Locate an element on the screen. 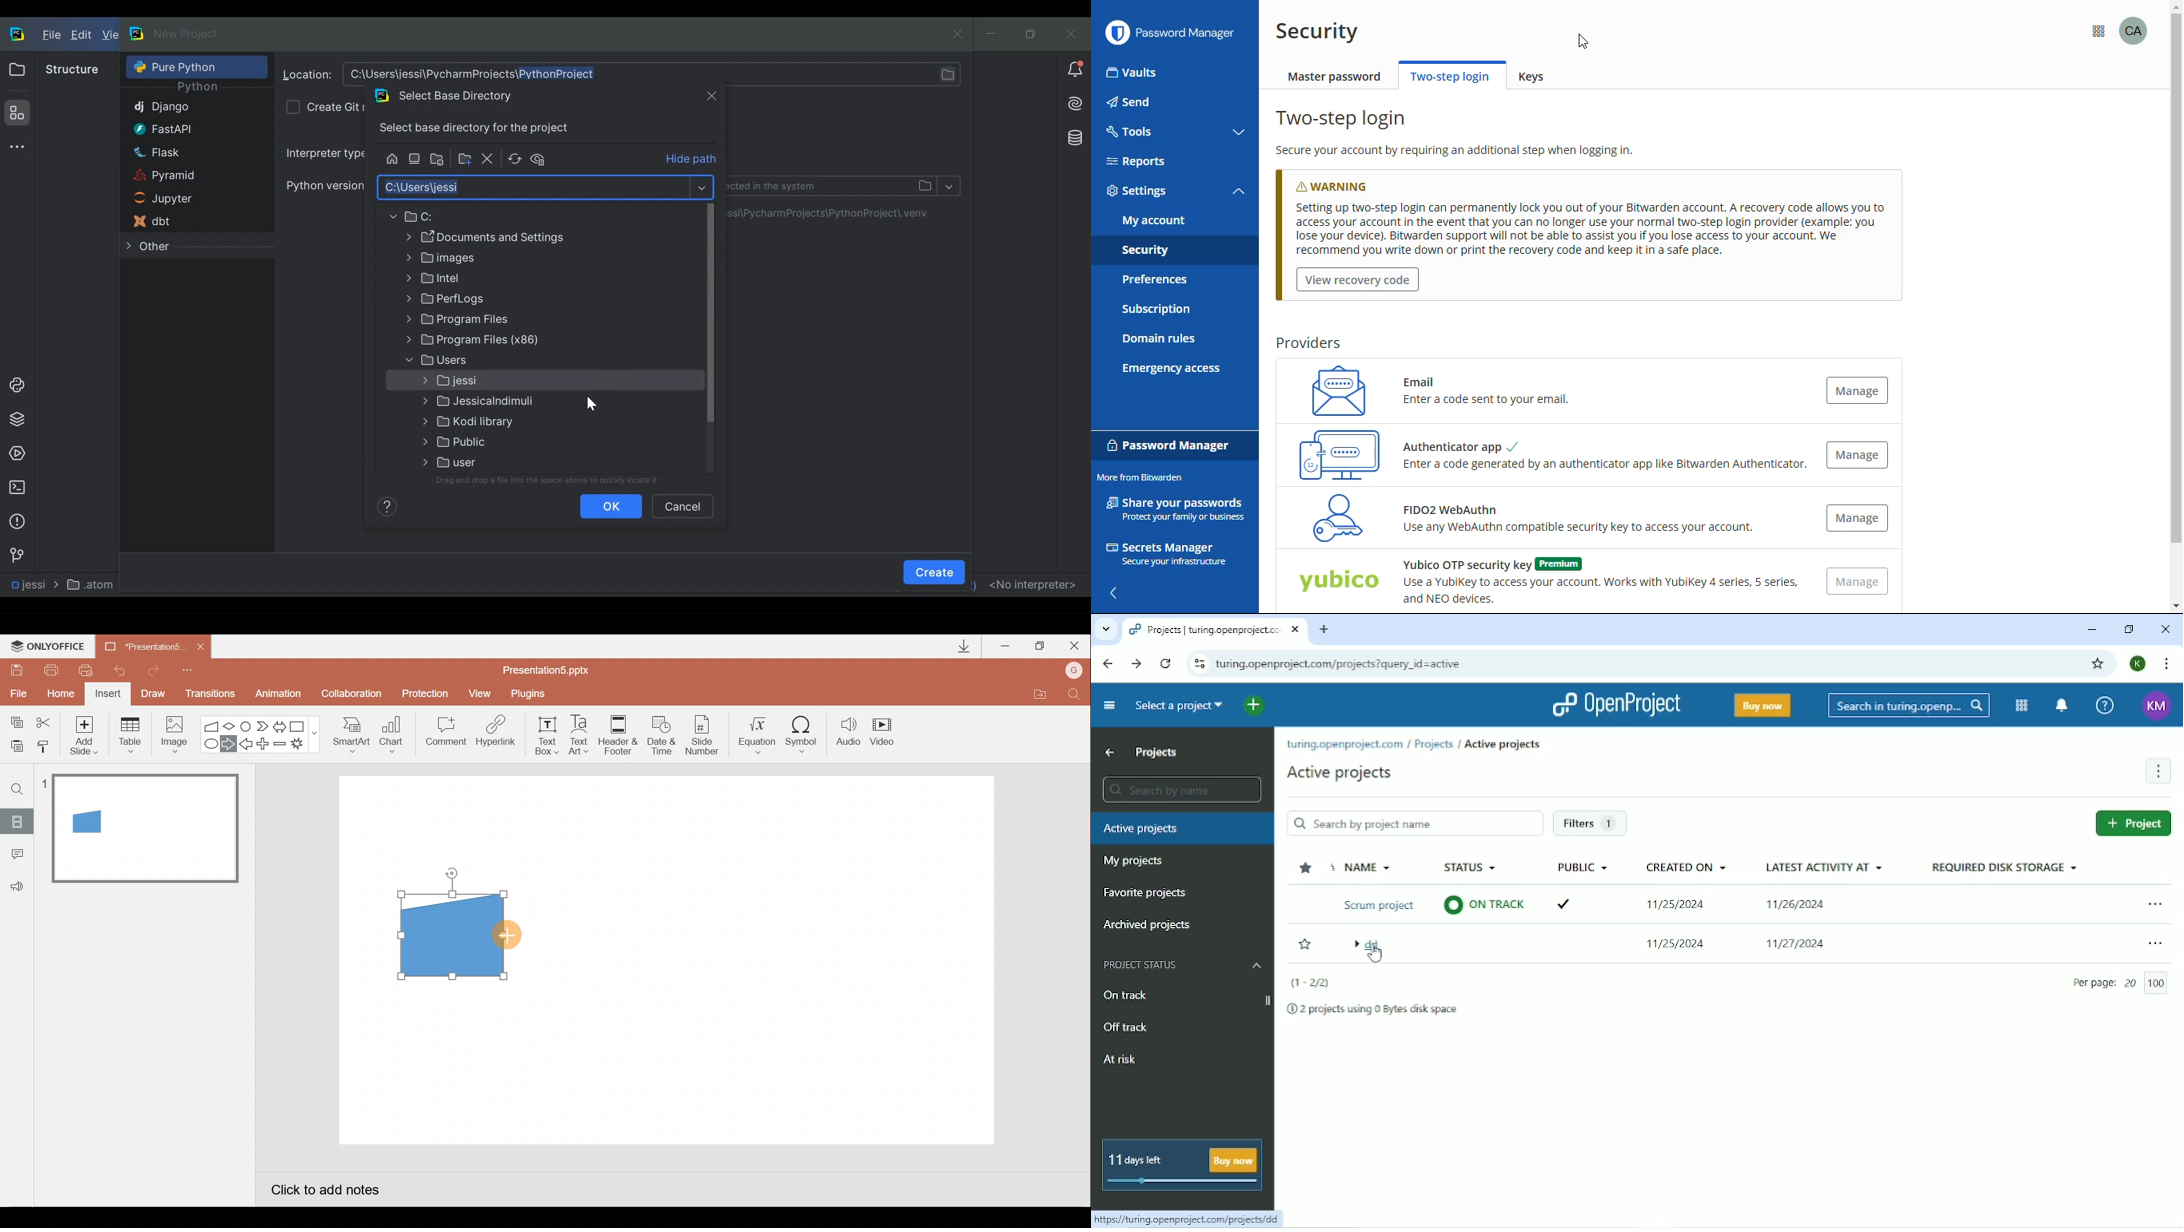 The image size is (2184, 1232). Downloads is located at coordinates (963, 647).